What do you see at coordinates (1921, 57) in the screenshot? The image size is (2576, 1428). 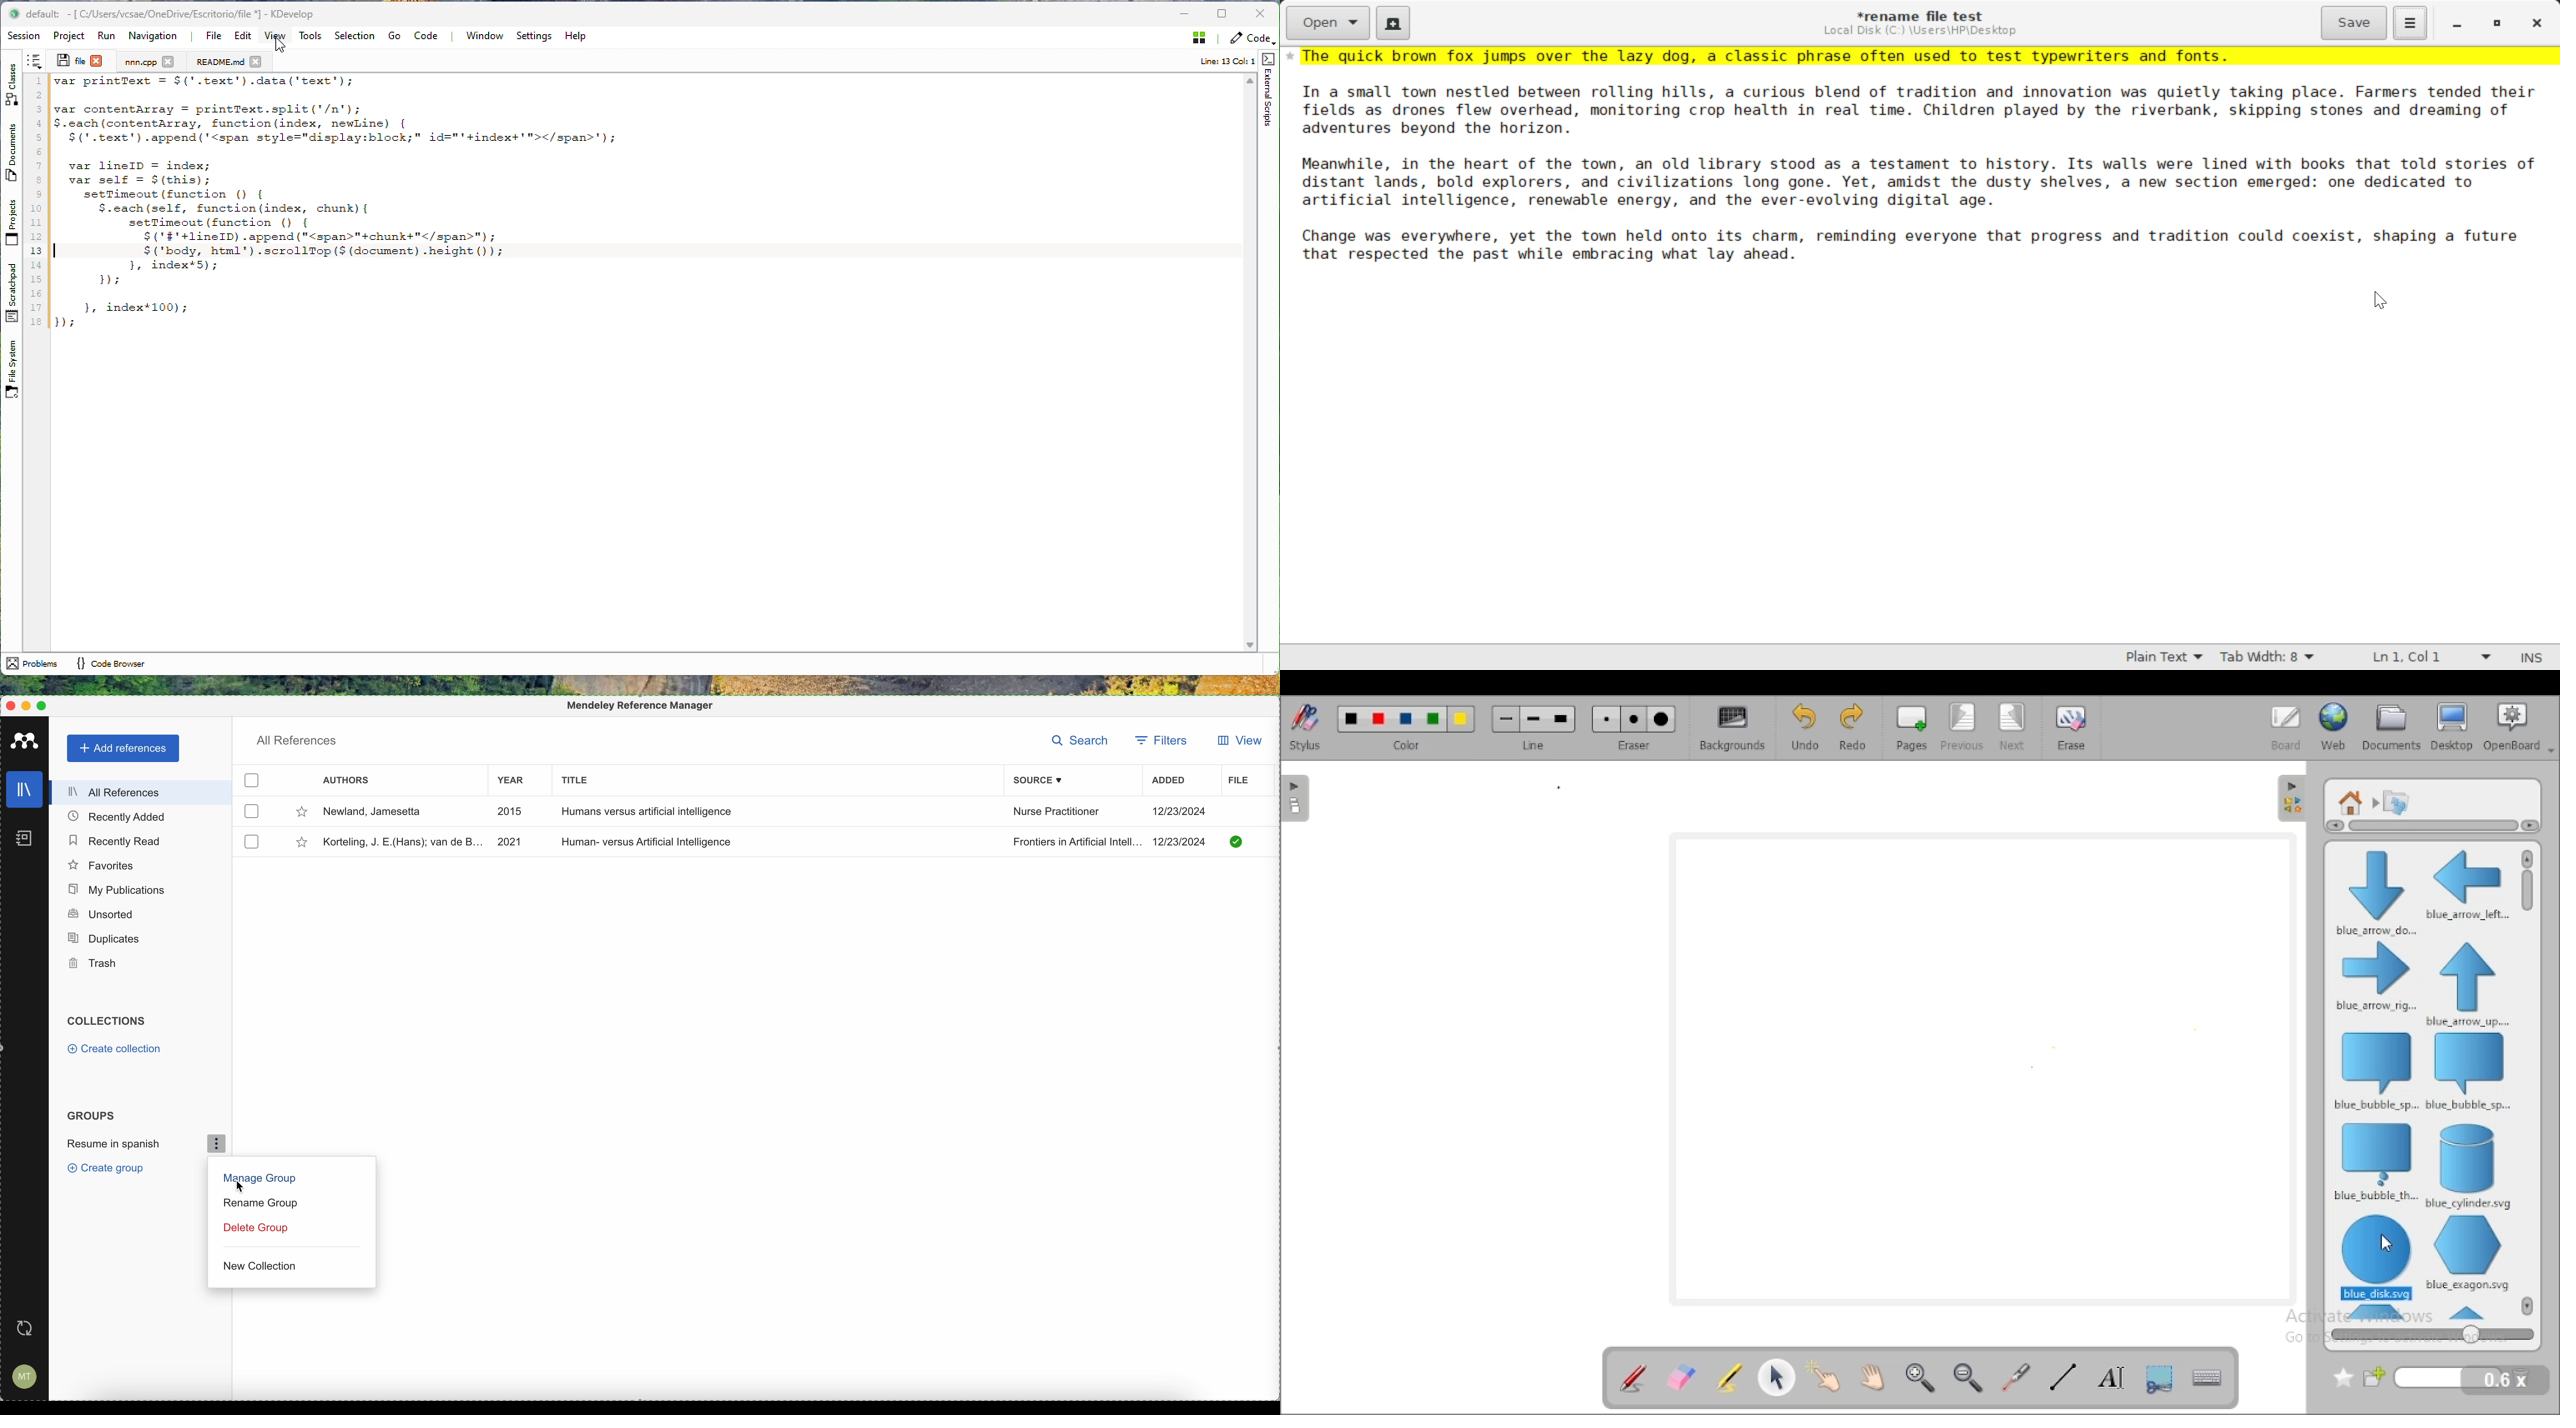 I see `~The quick brown fox jumps over the lazy dog, a classic phrase often used to test typewriters and fonts.` at bounding box center [1921, 57].